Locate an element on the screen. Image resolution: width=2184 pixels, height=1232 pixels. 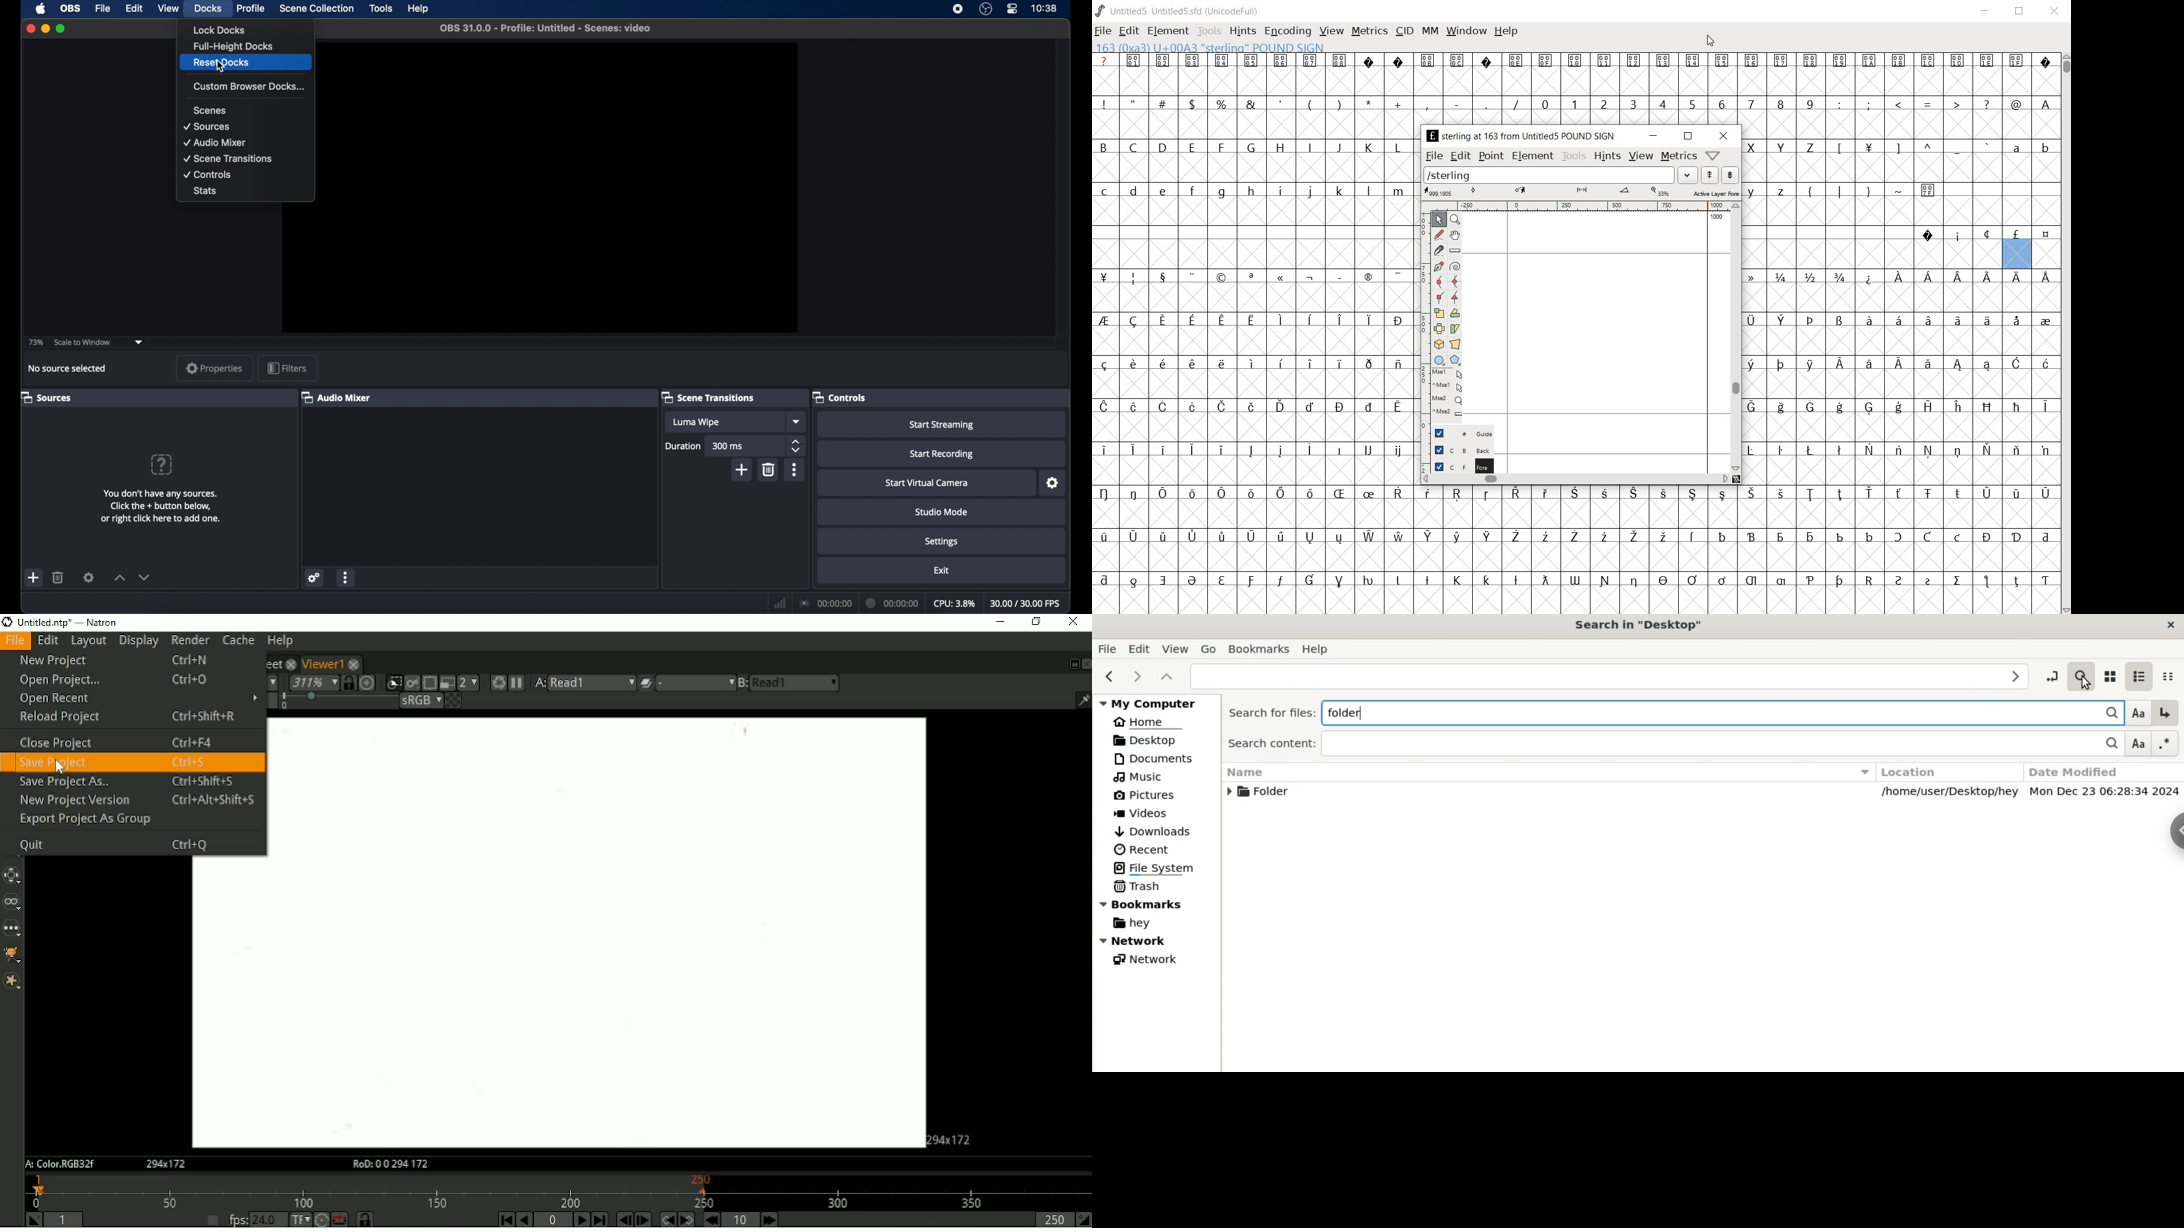
Symbol is located at coordinates (2045, 536).